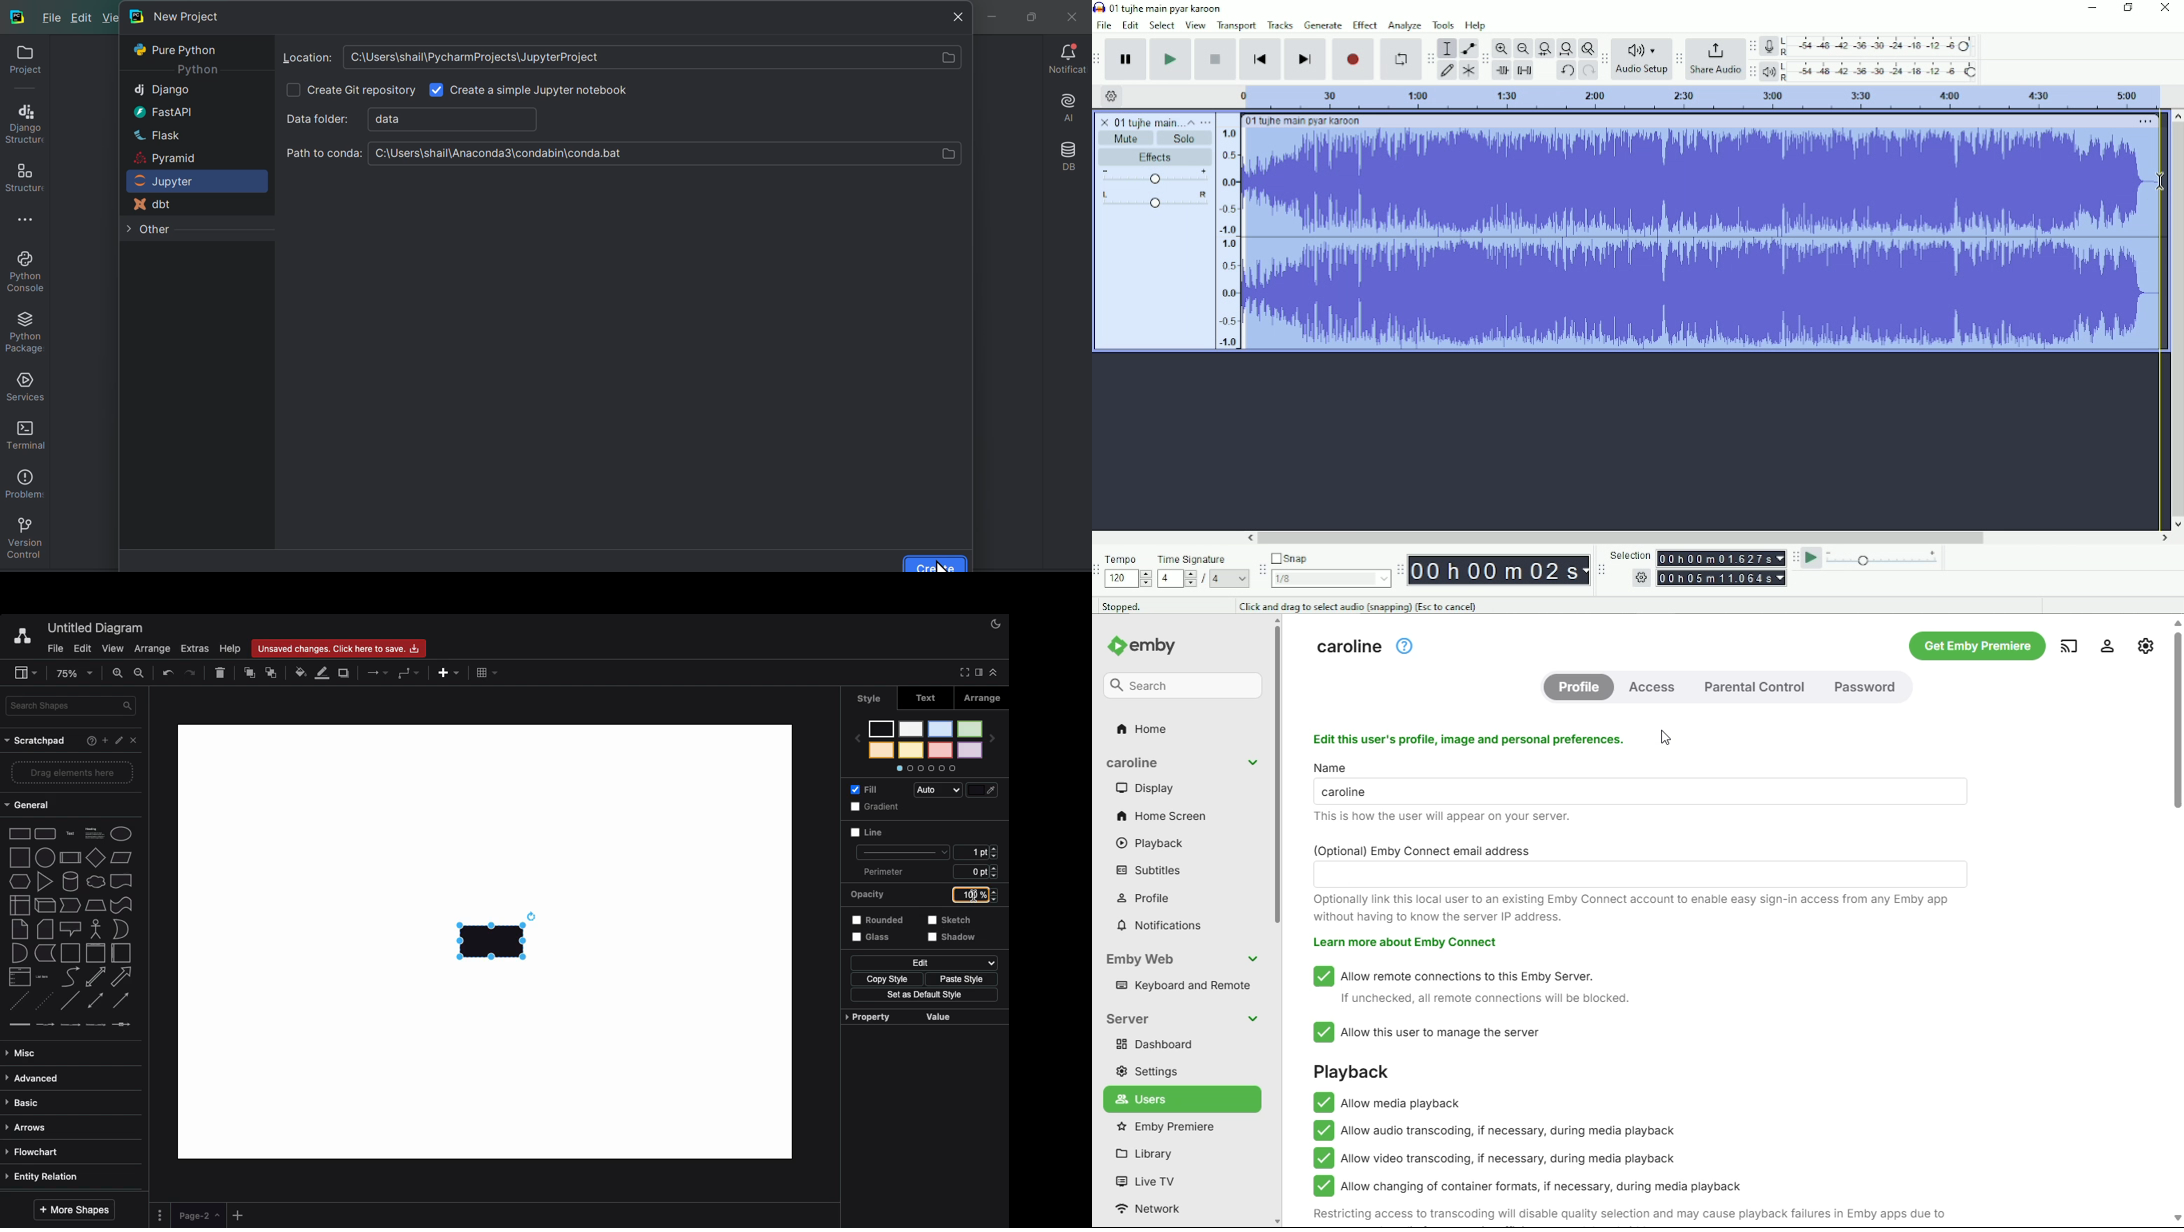 The height and width of the screenshot is (1232, 2184). What do you see at coordinates (1426, 1033) in the screenshot?
I see `allow this user to manage the server` at bounding box center [1426, 1033].